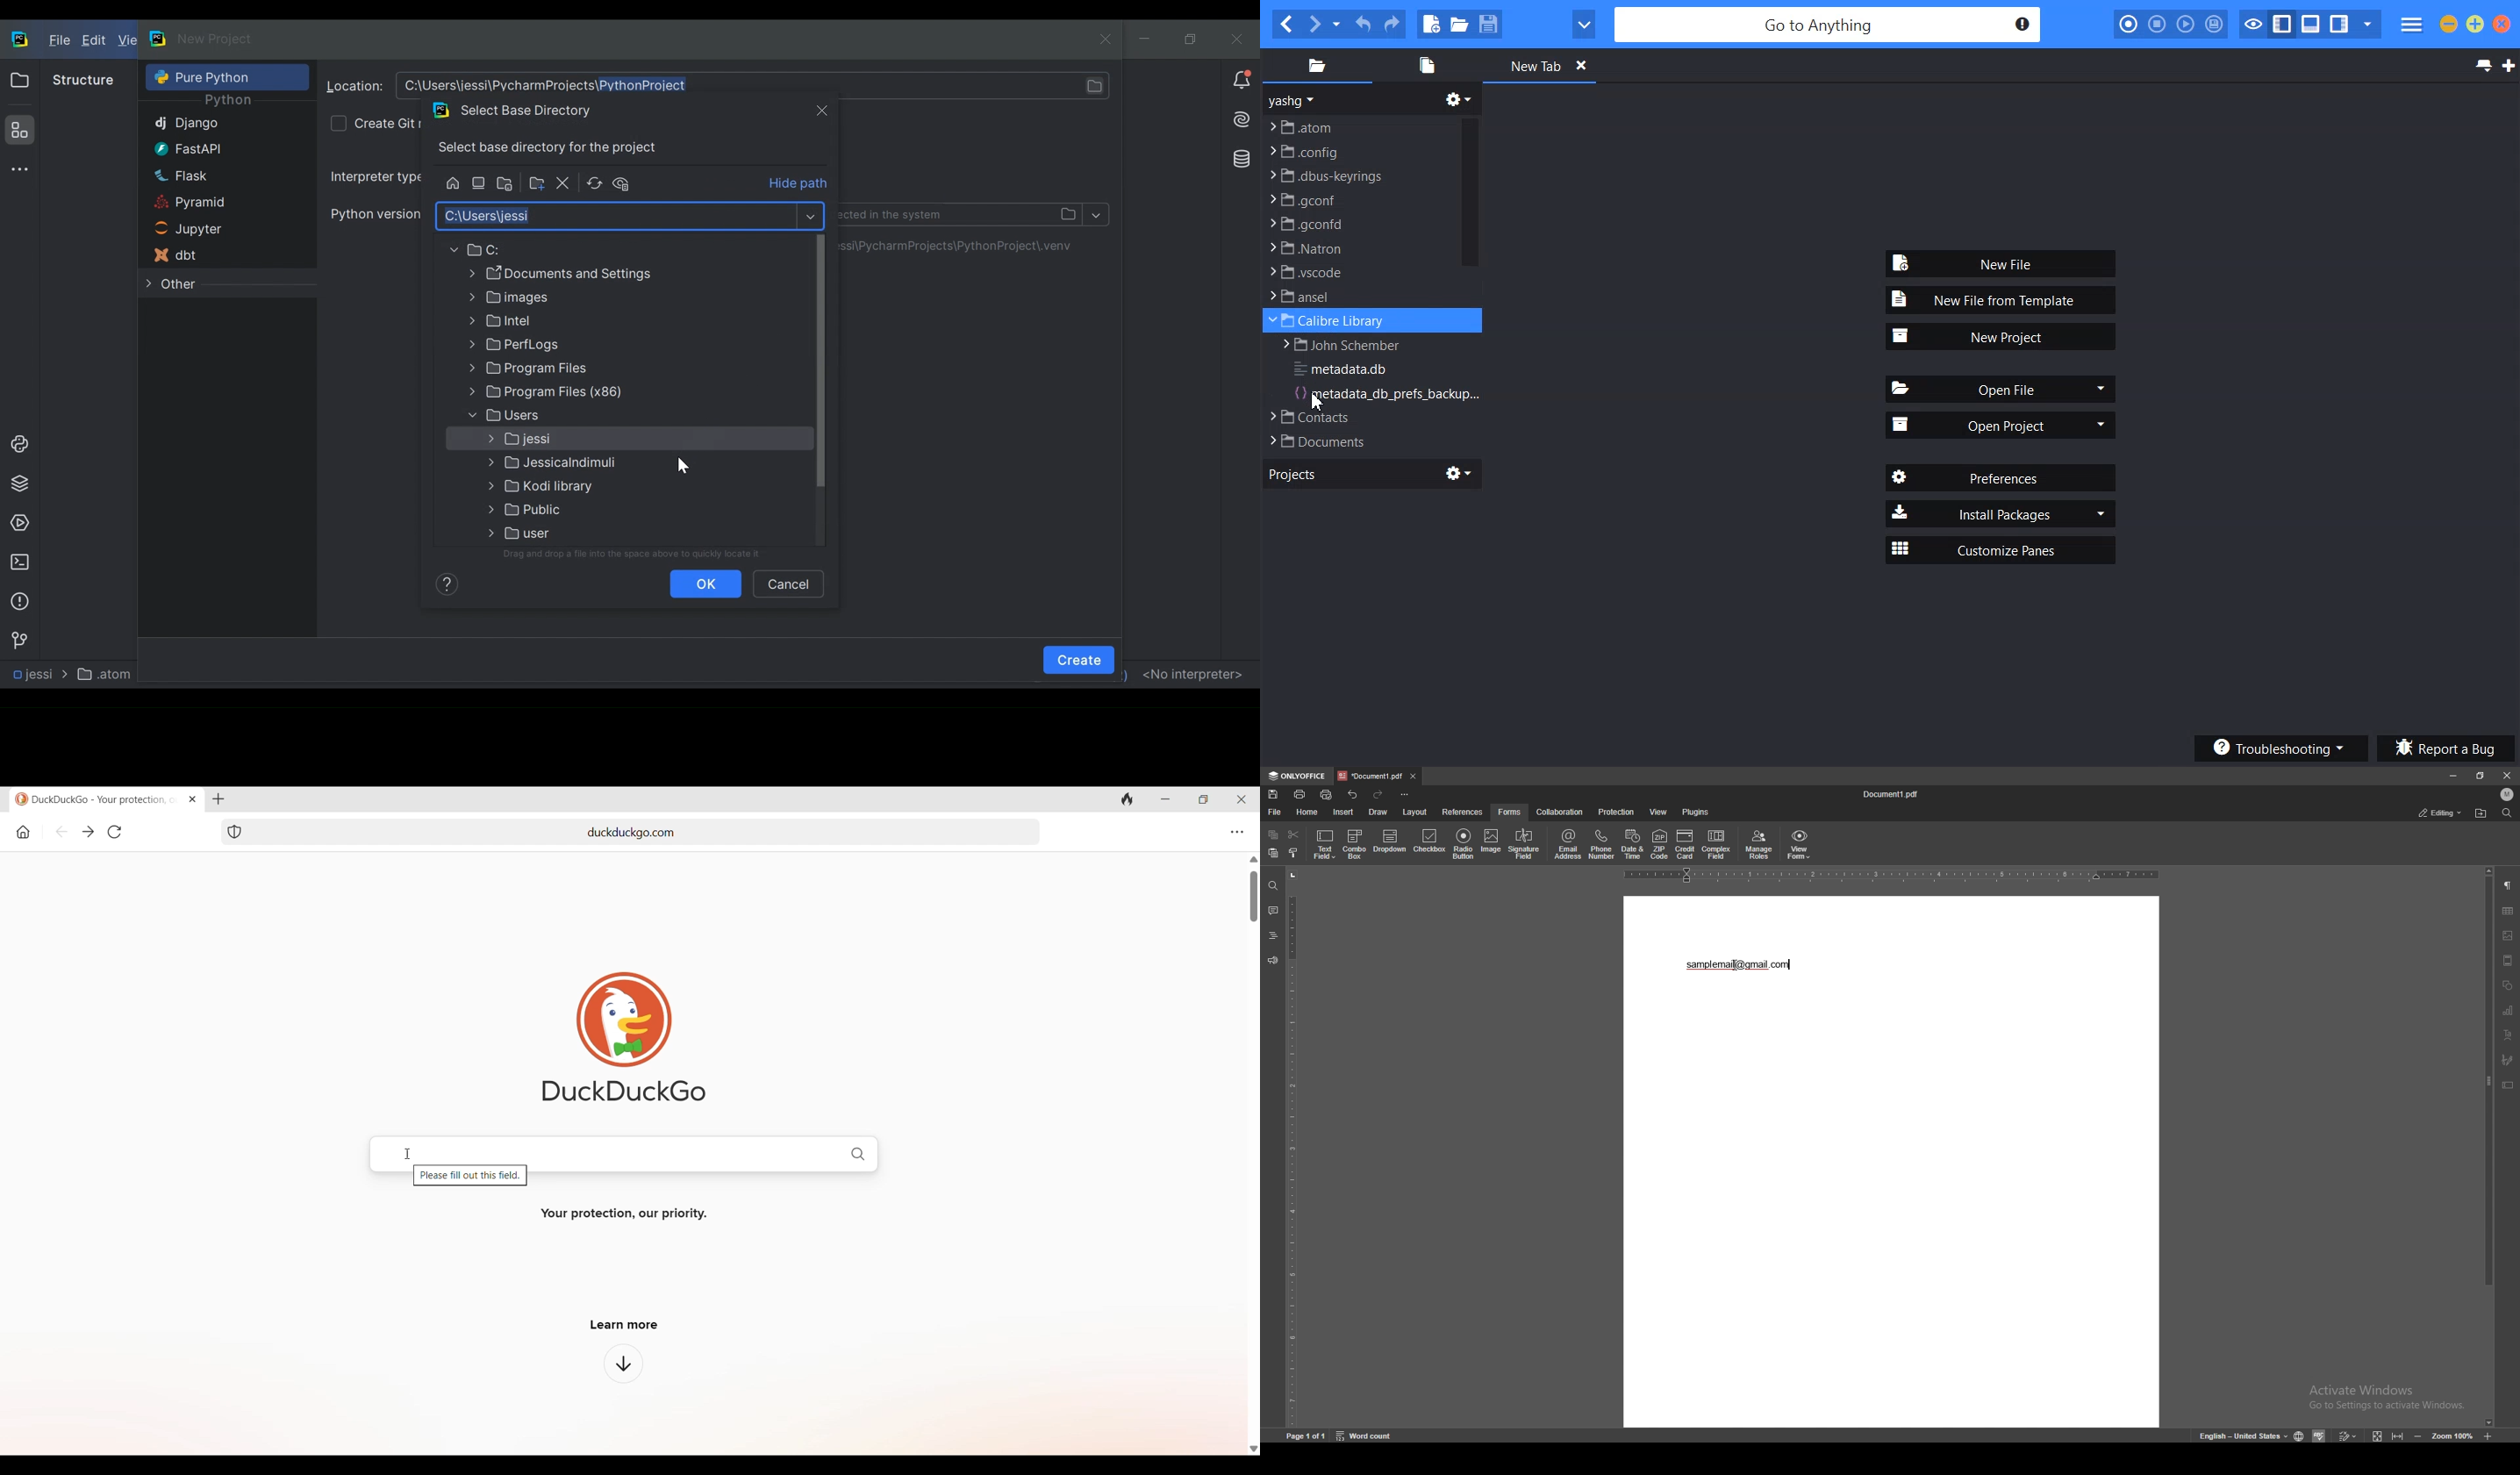 This screenshot has width=2520, height=1484. What do you see at coordinates (1319, 402) in the screenshot?
I see `Cursor` at bounding box center [1319, 402].